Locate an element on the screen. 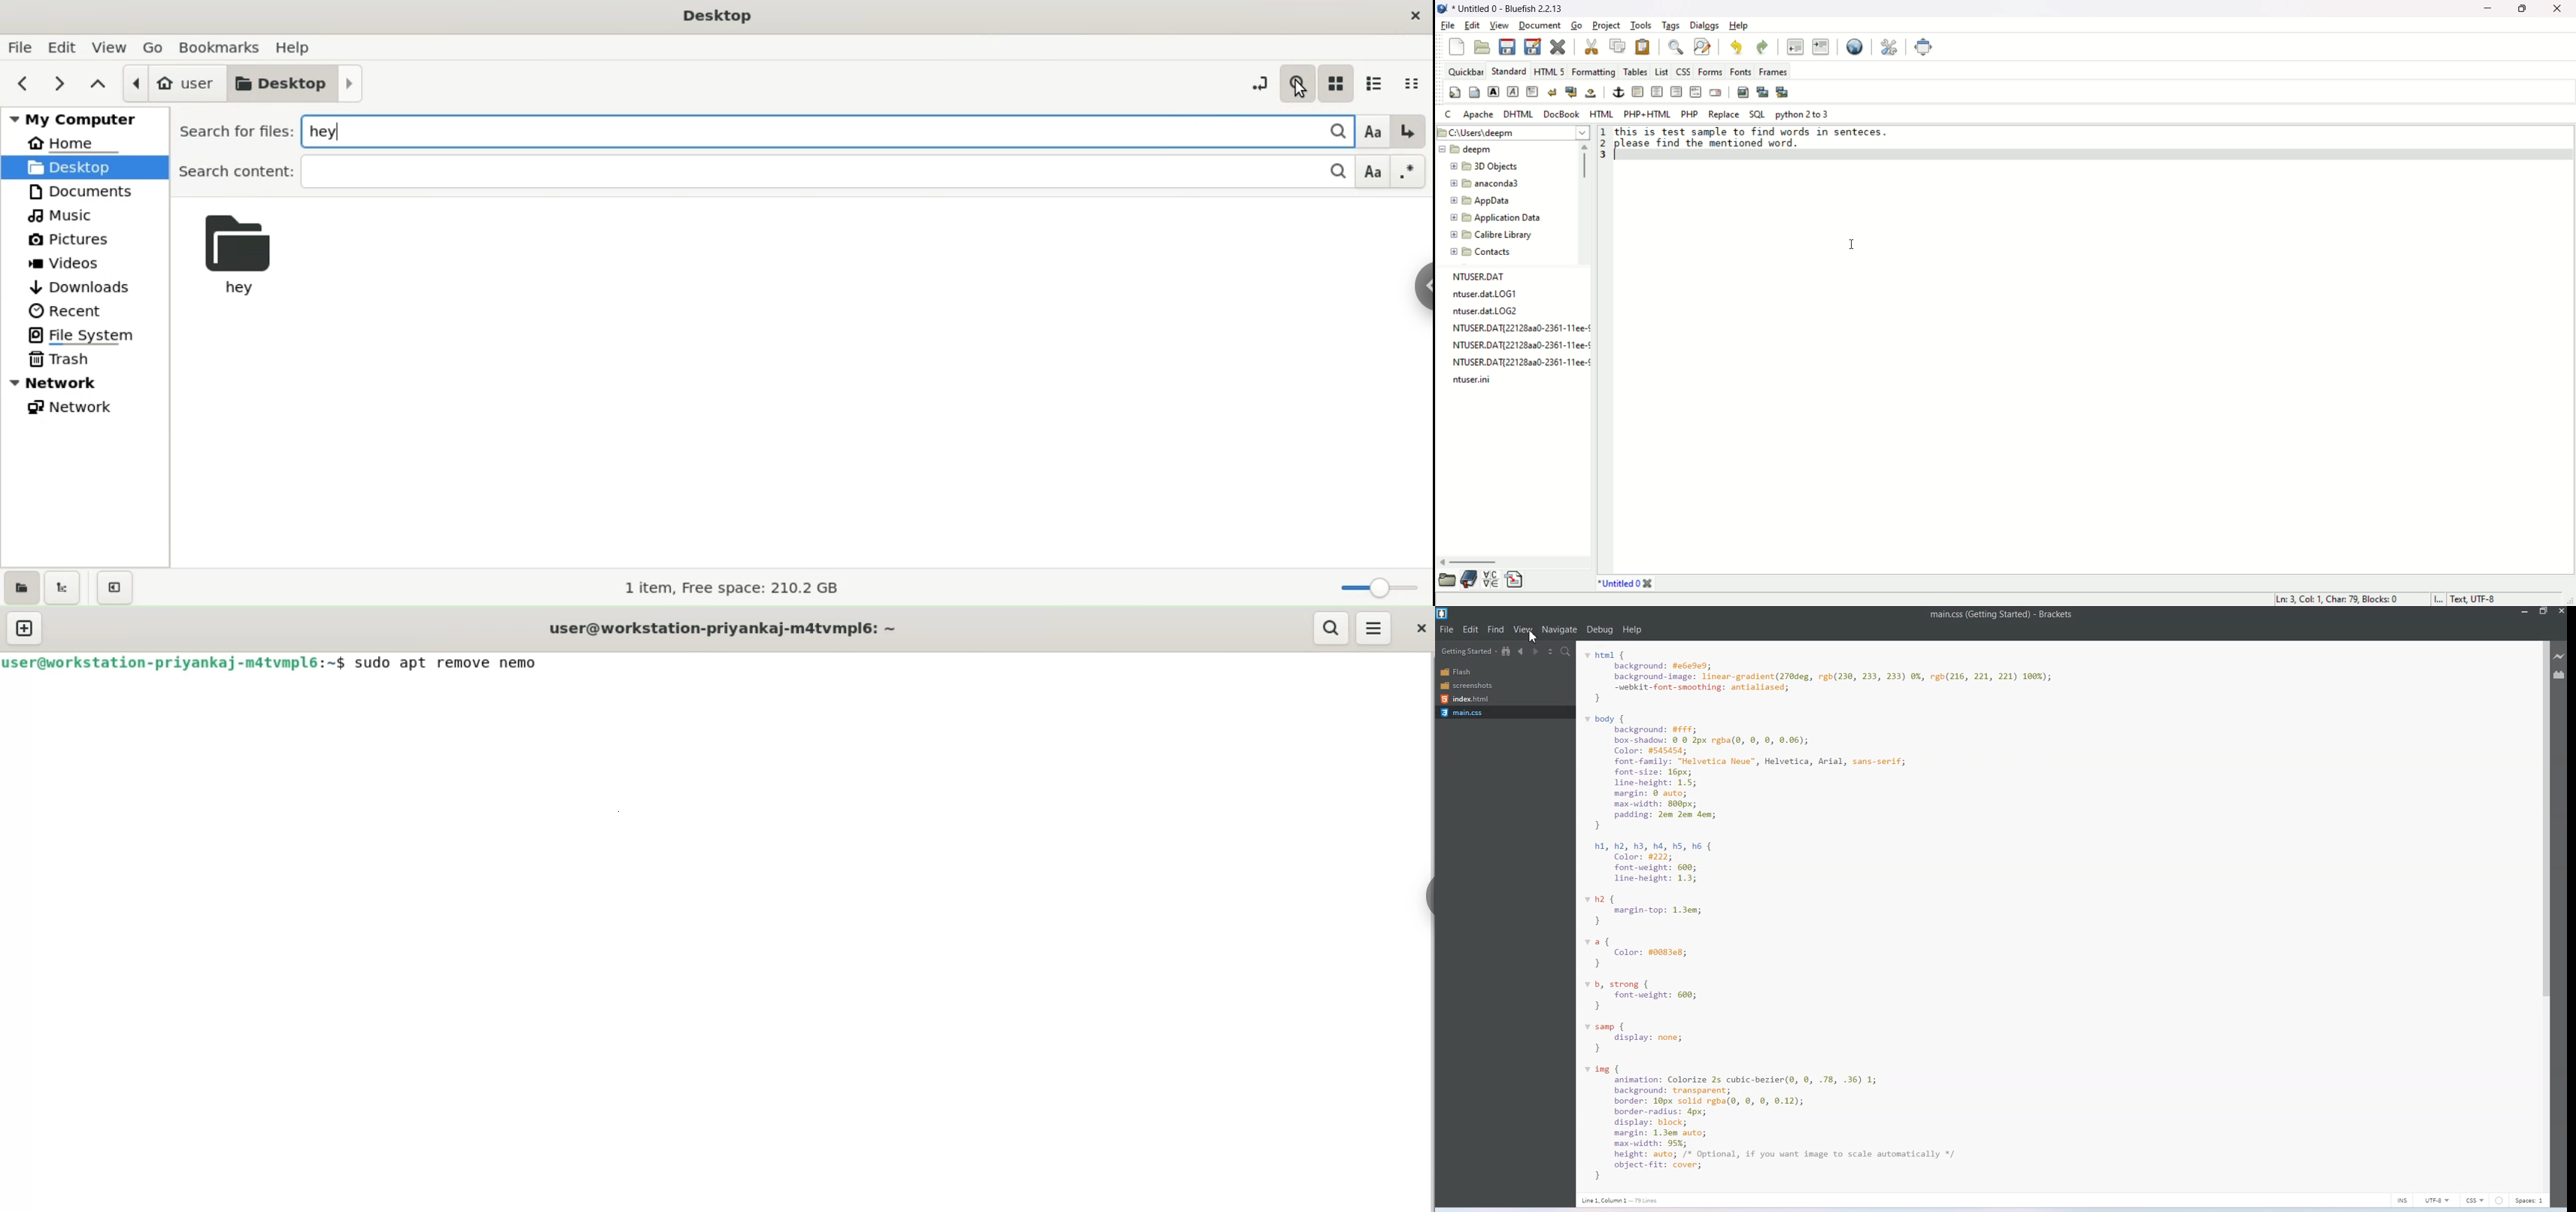  hey is located at coordinates (242, 253).